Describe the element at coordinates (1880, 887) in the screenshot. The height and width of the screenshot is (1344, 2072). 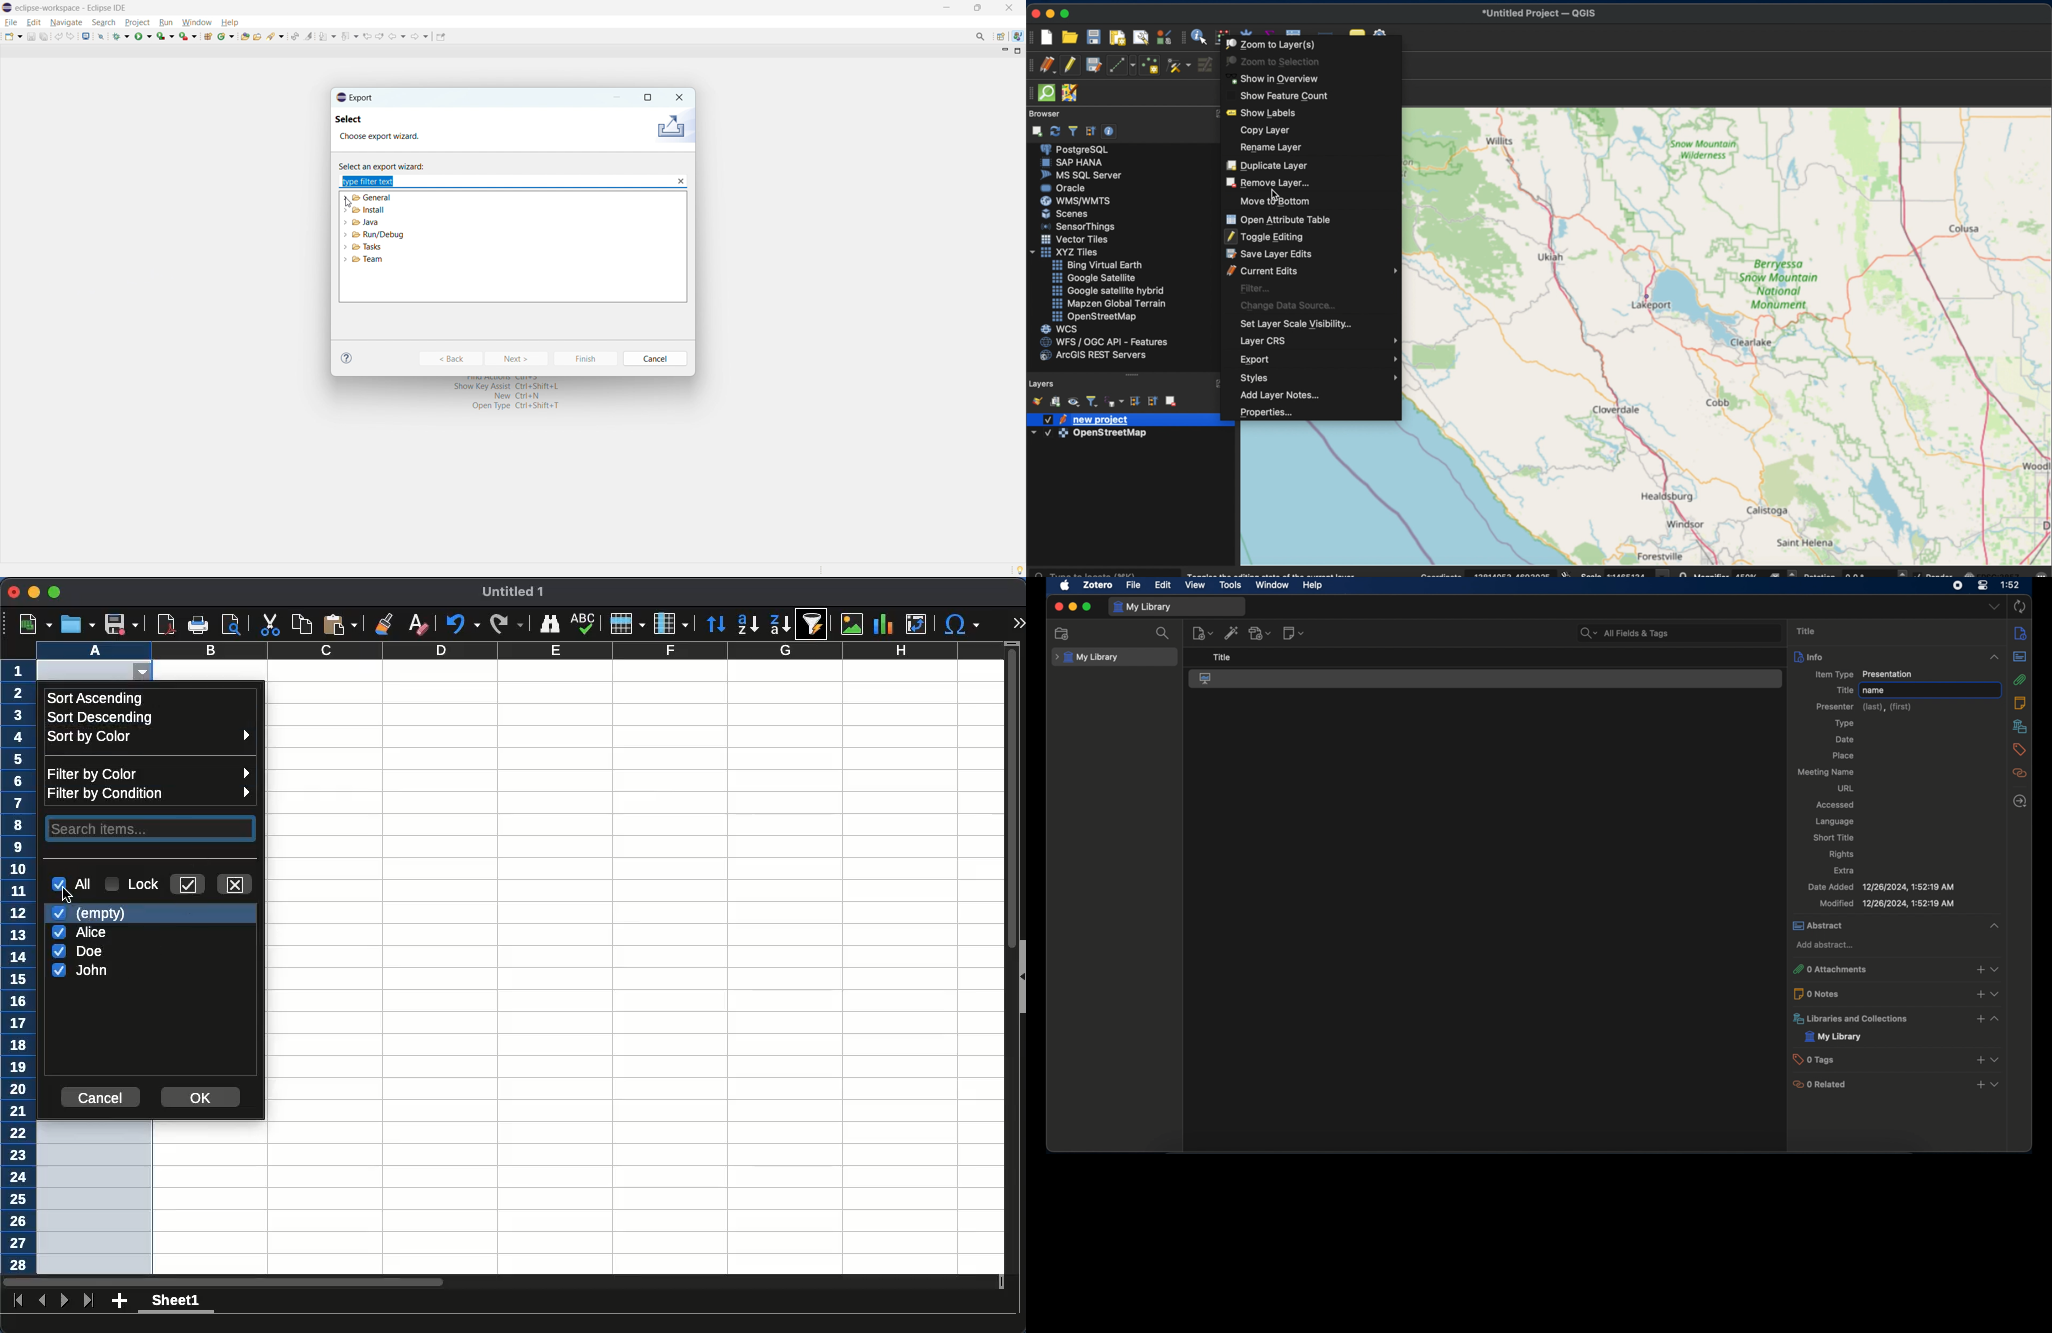
I see `date added 12/26/2024, 1:52:19 AM` at that location.